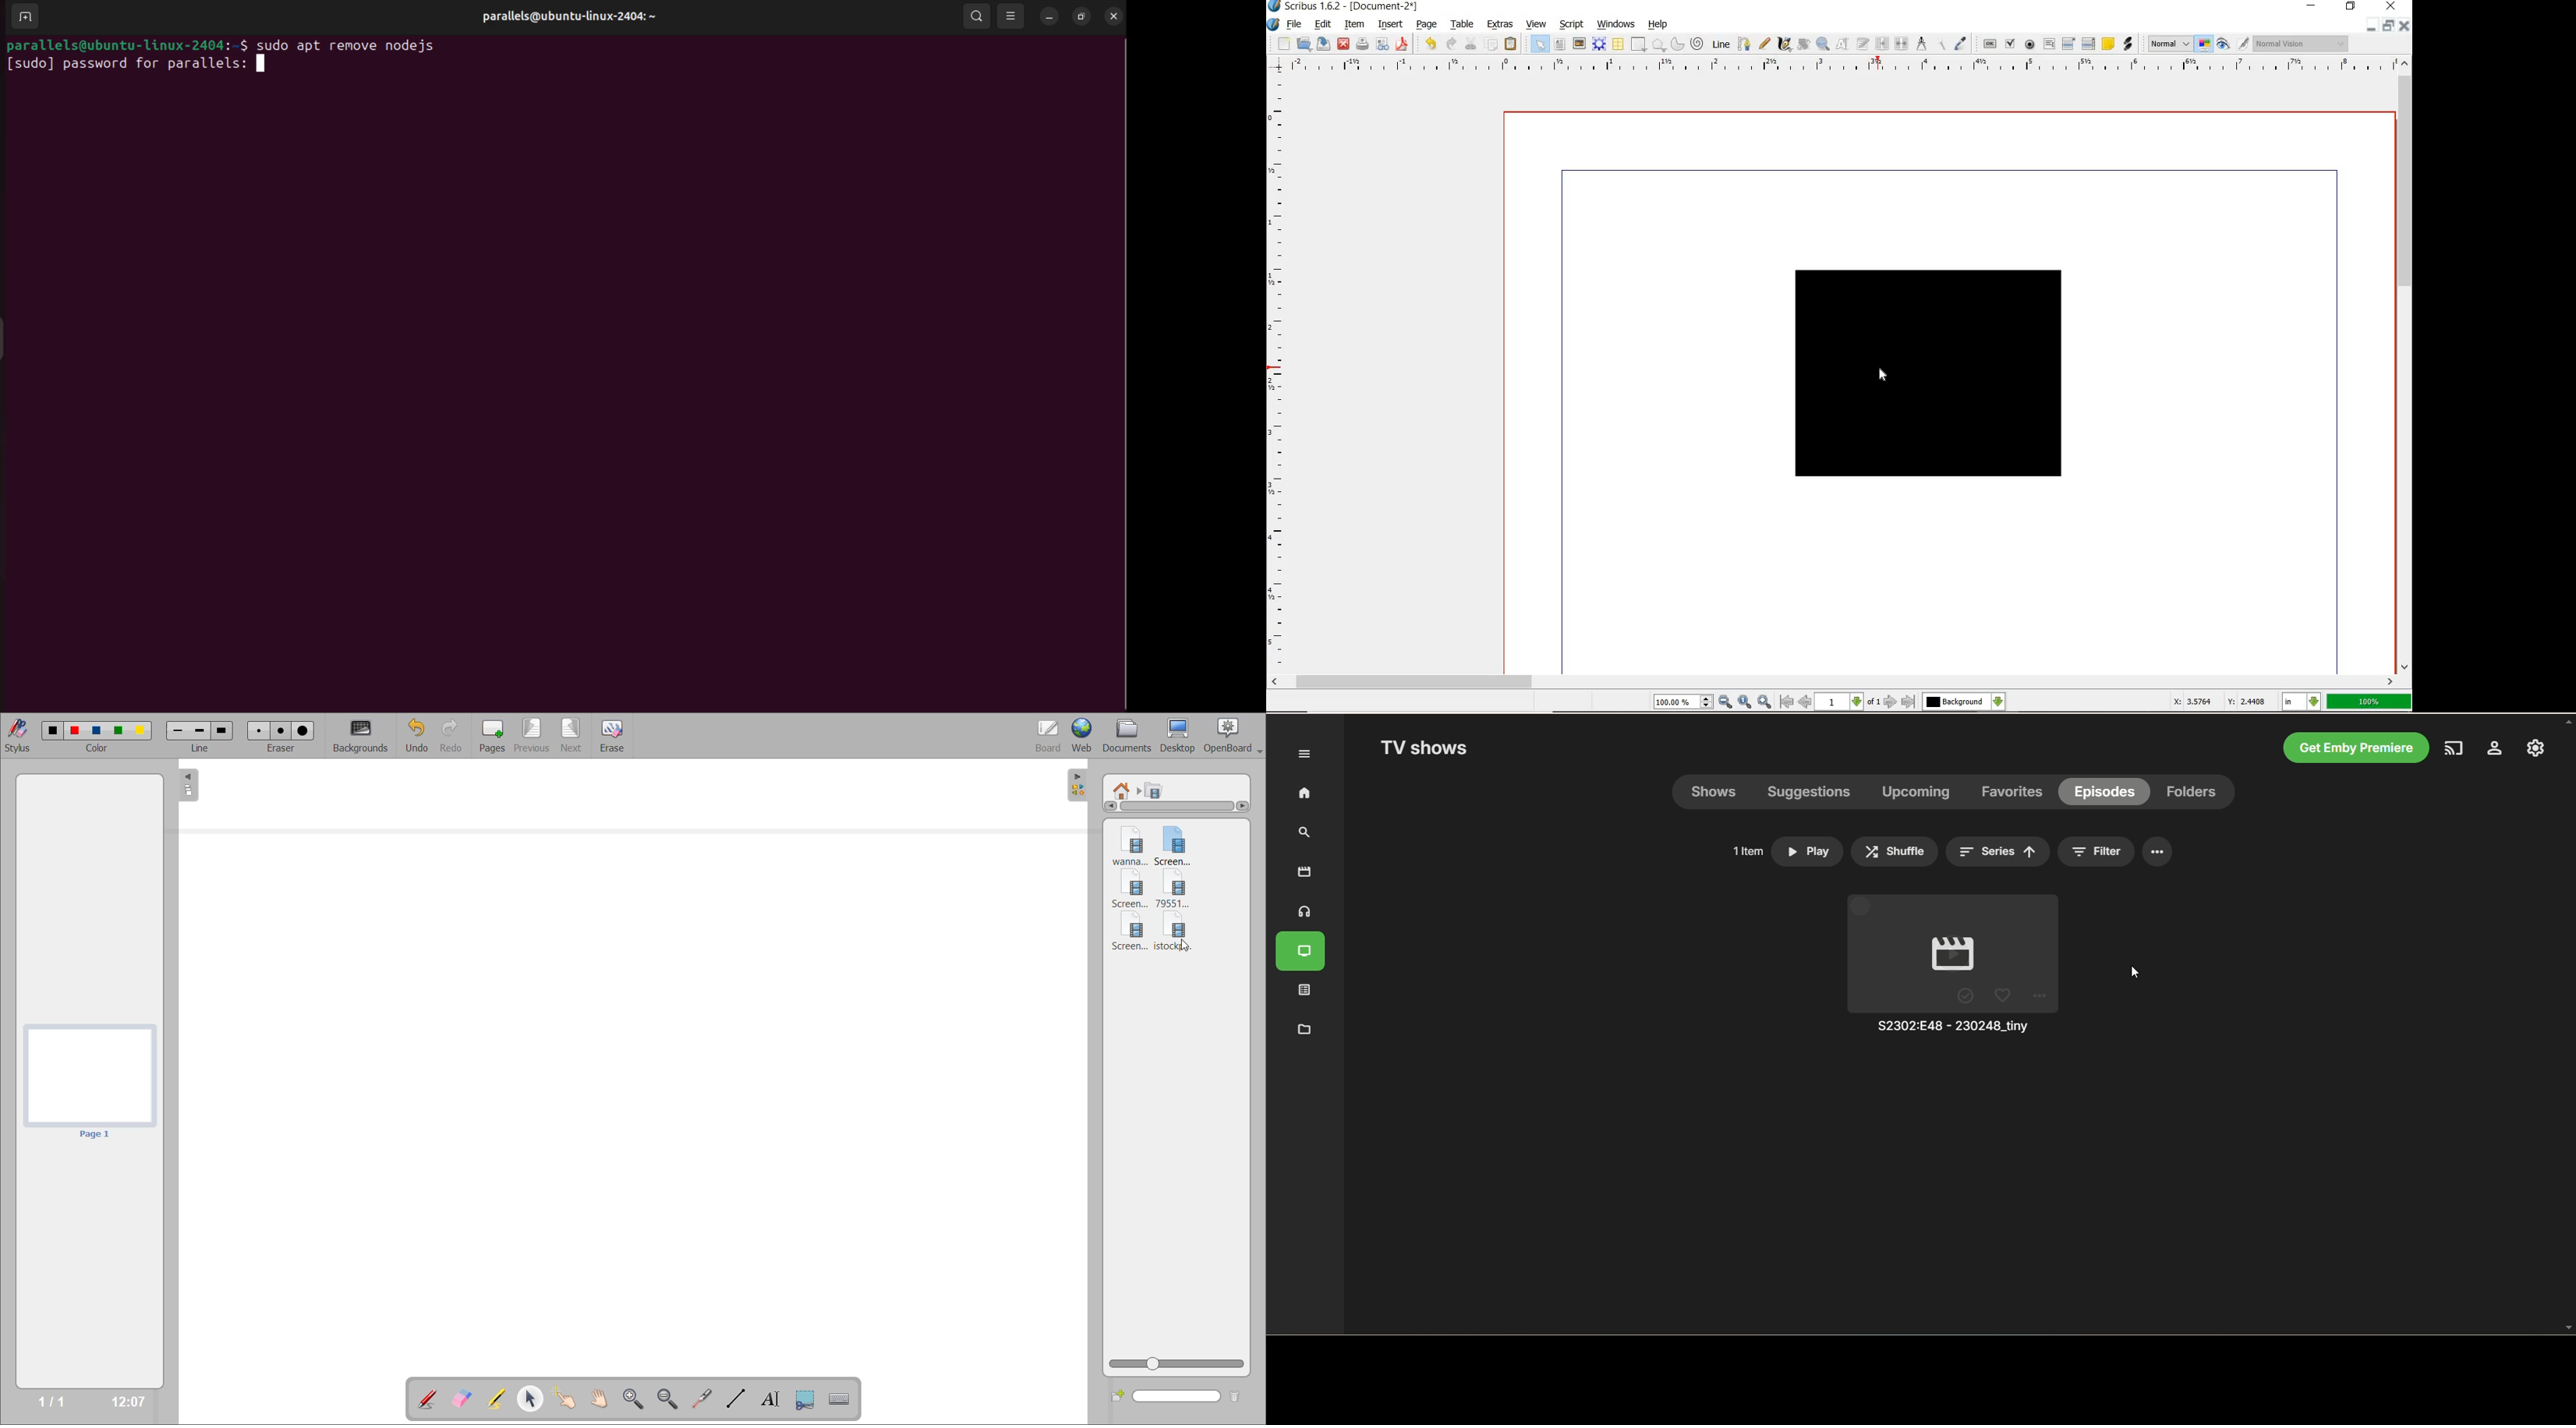 Image resolution: width=2576 pixels, height=1428 pixels. What do you see at coordinates (1659, 44) in the screenshot?
I see `polygon` at bounding box center [1659, 44].